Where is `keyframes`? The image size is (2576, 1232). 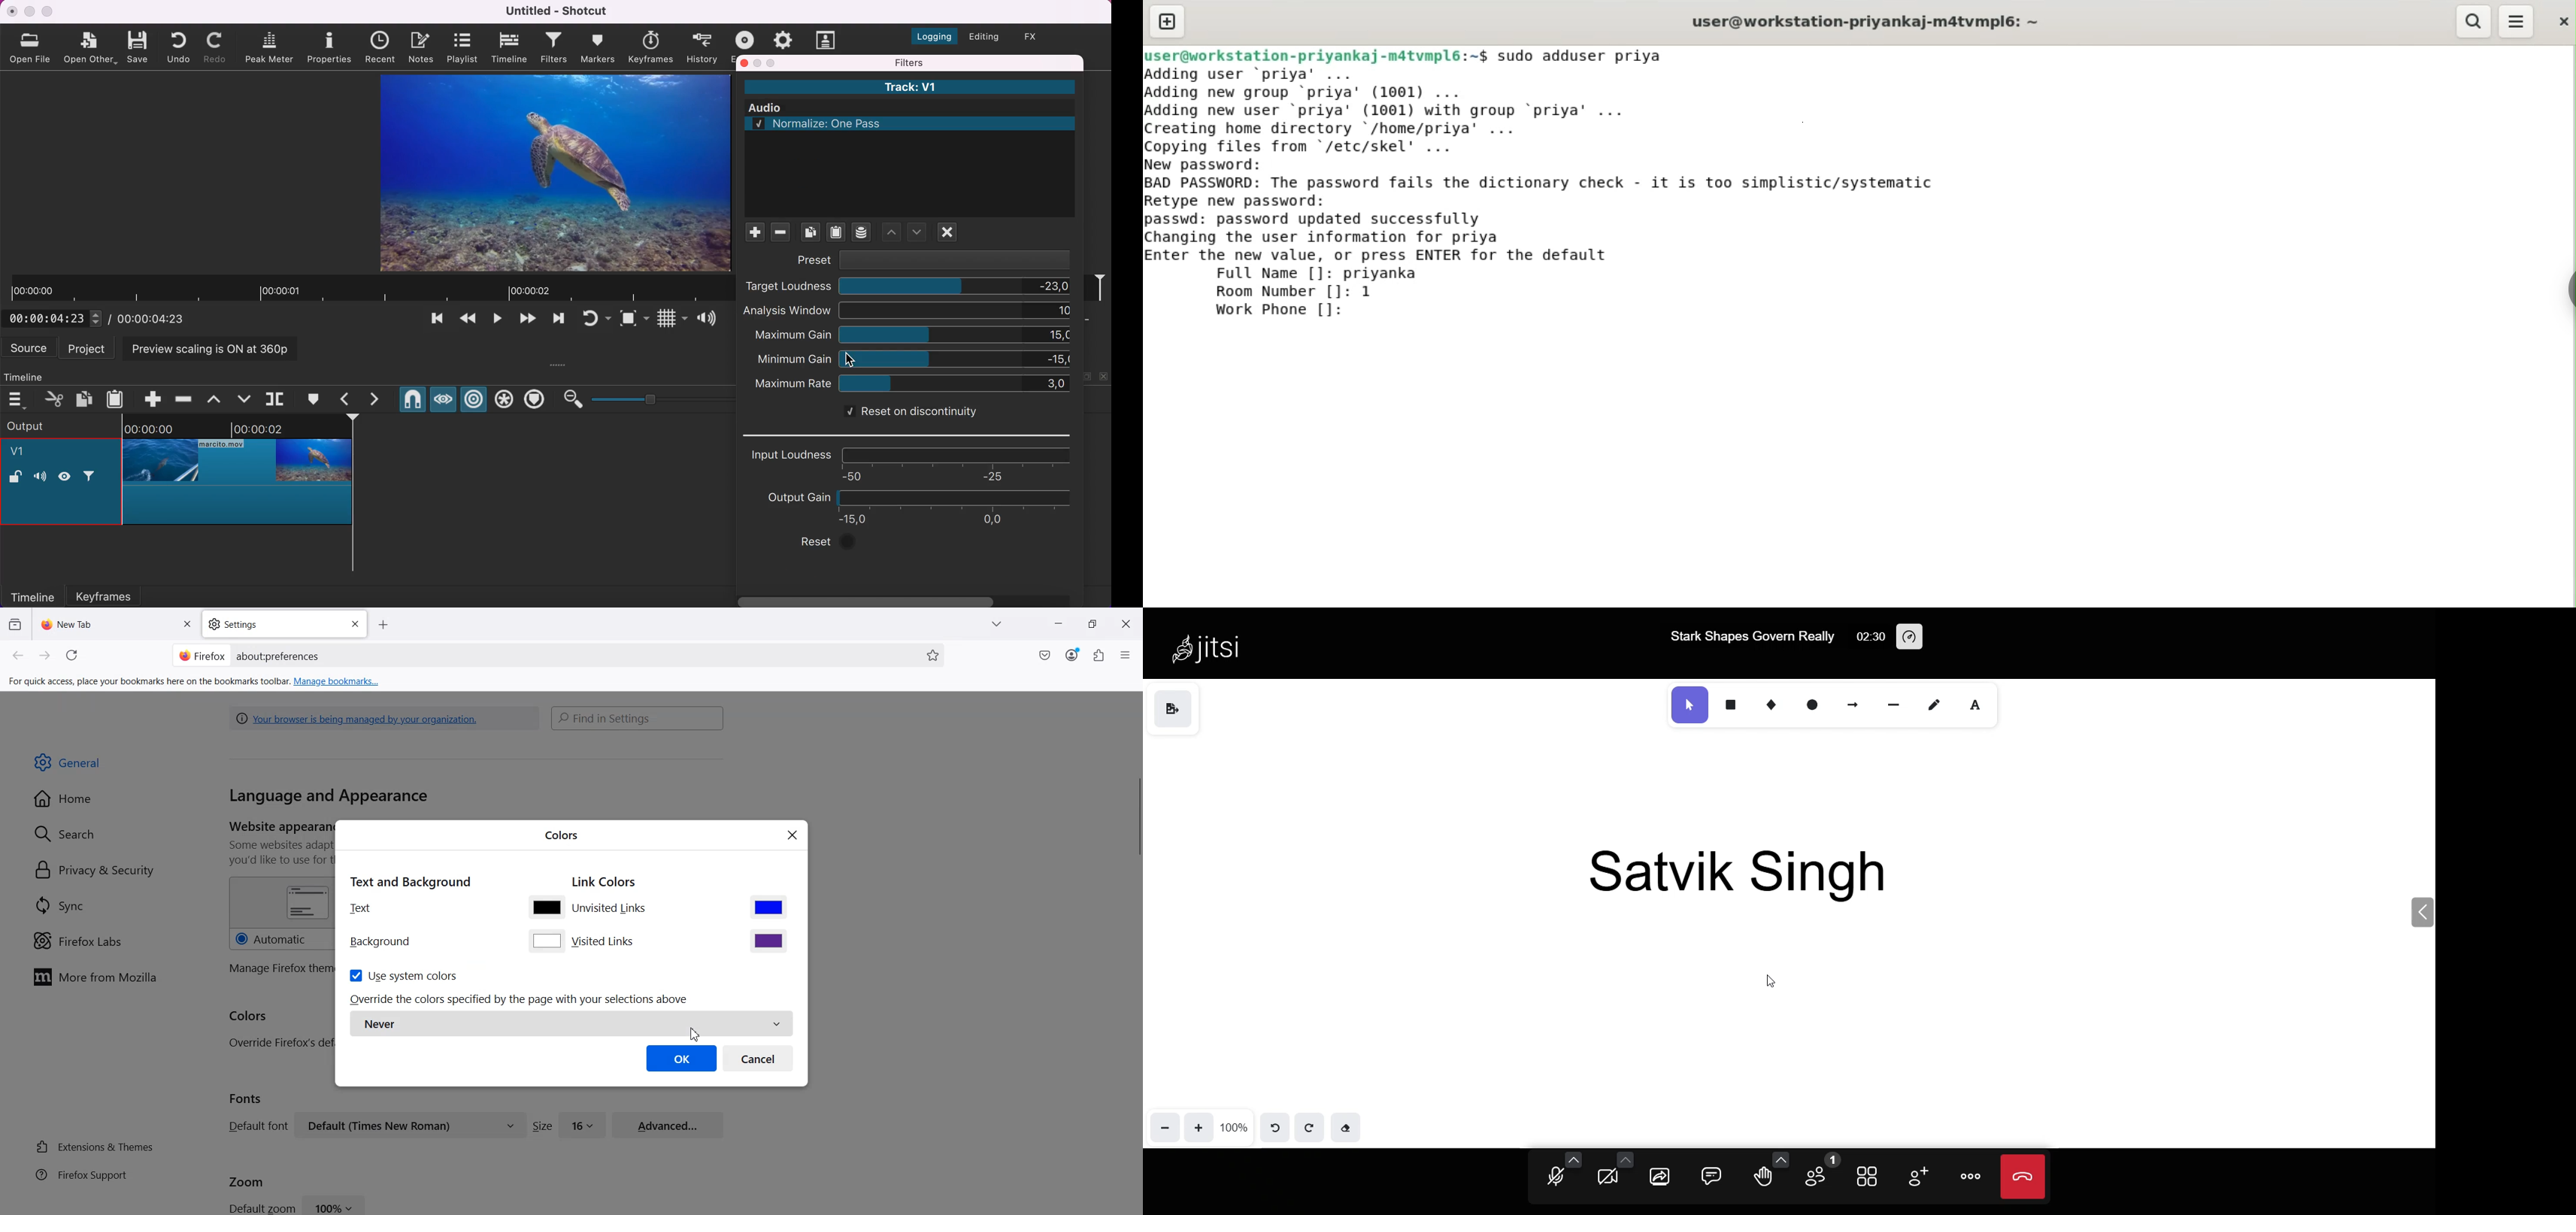
keyframes is located at coordinates (650, 47).